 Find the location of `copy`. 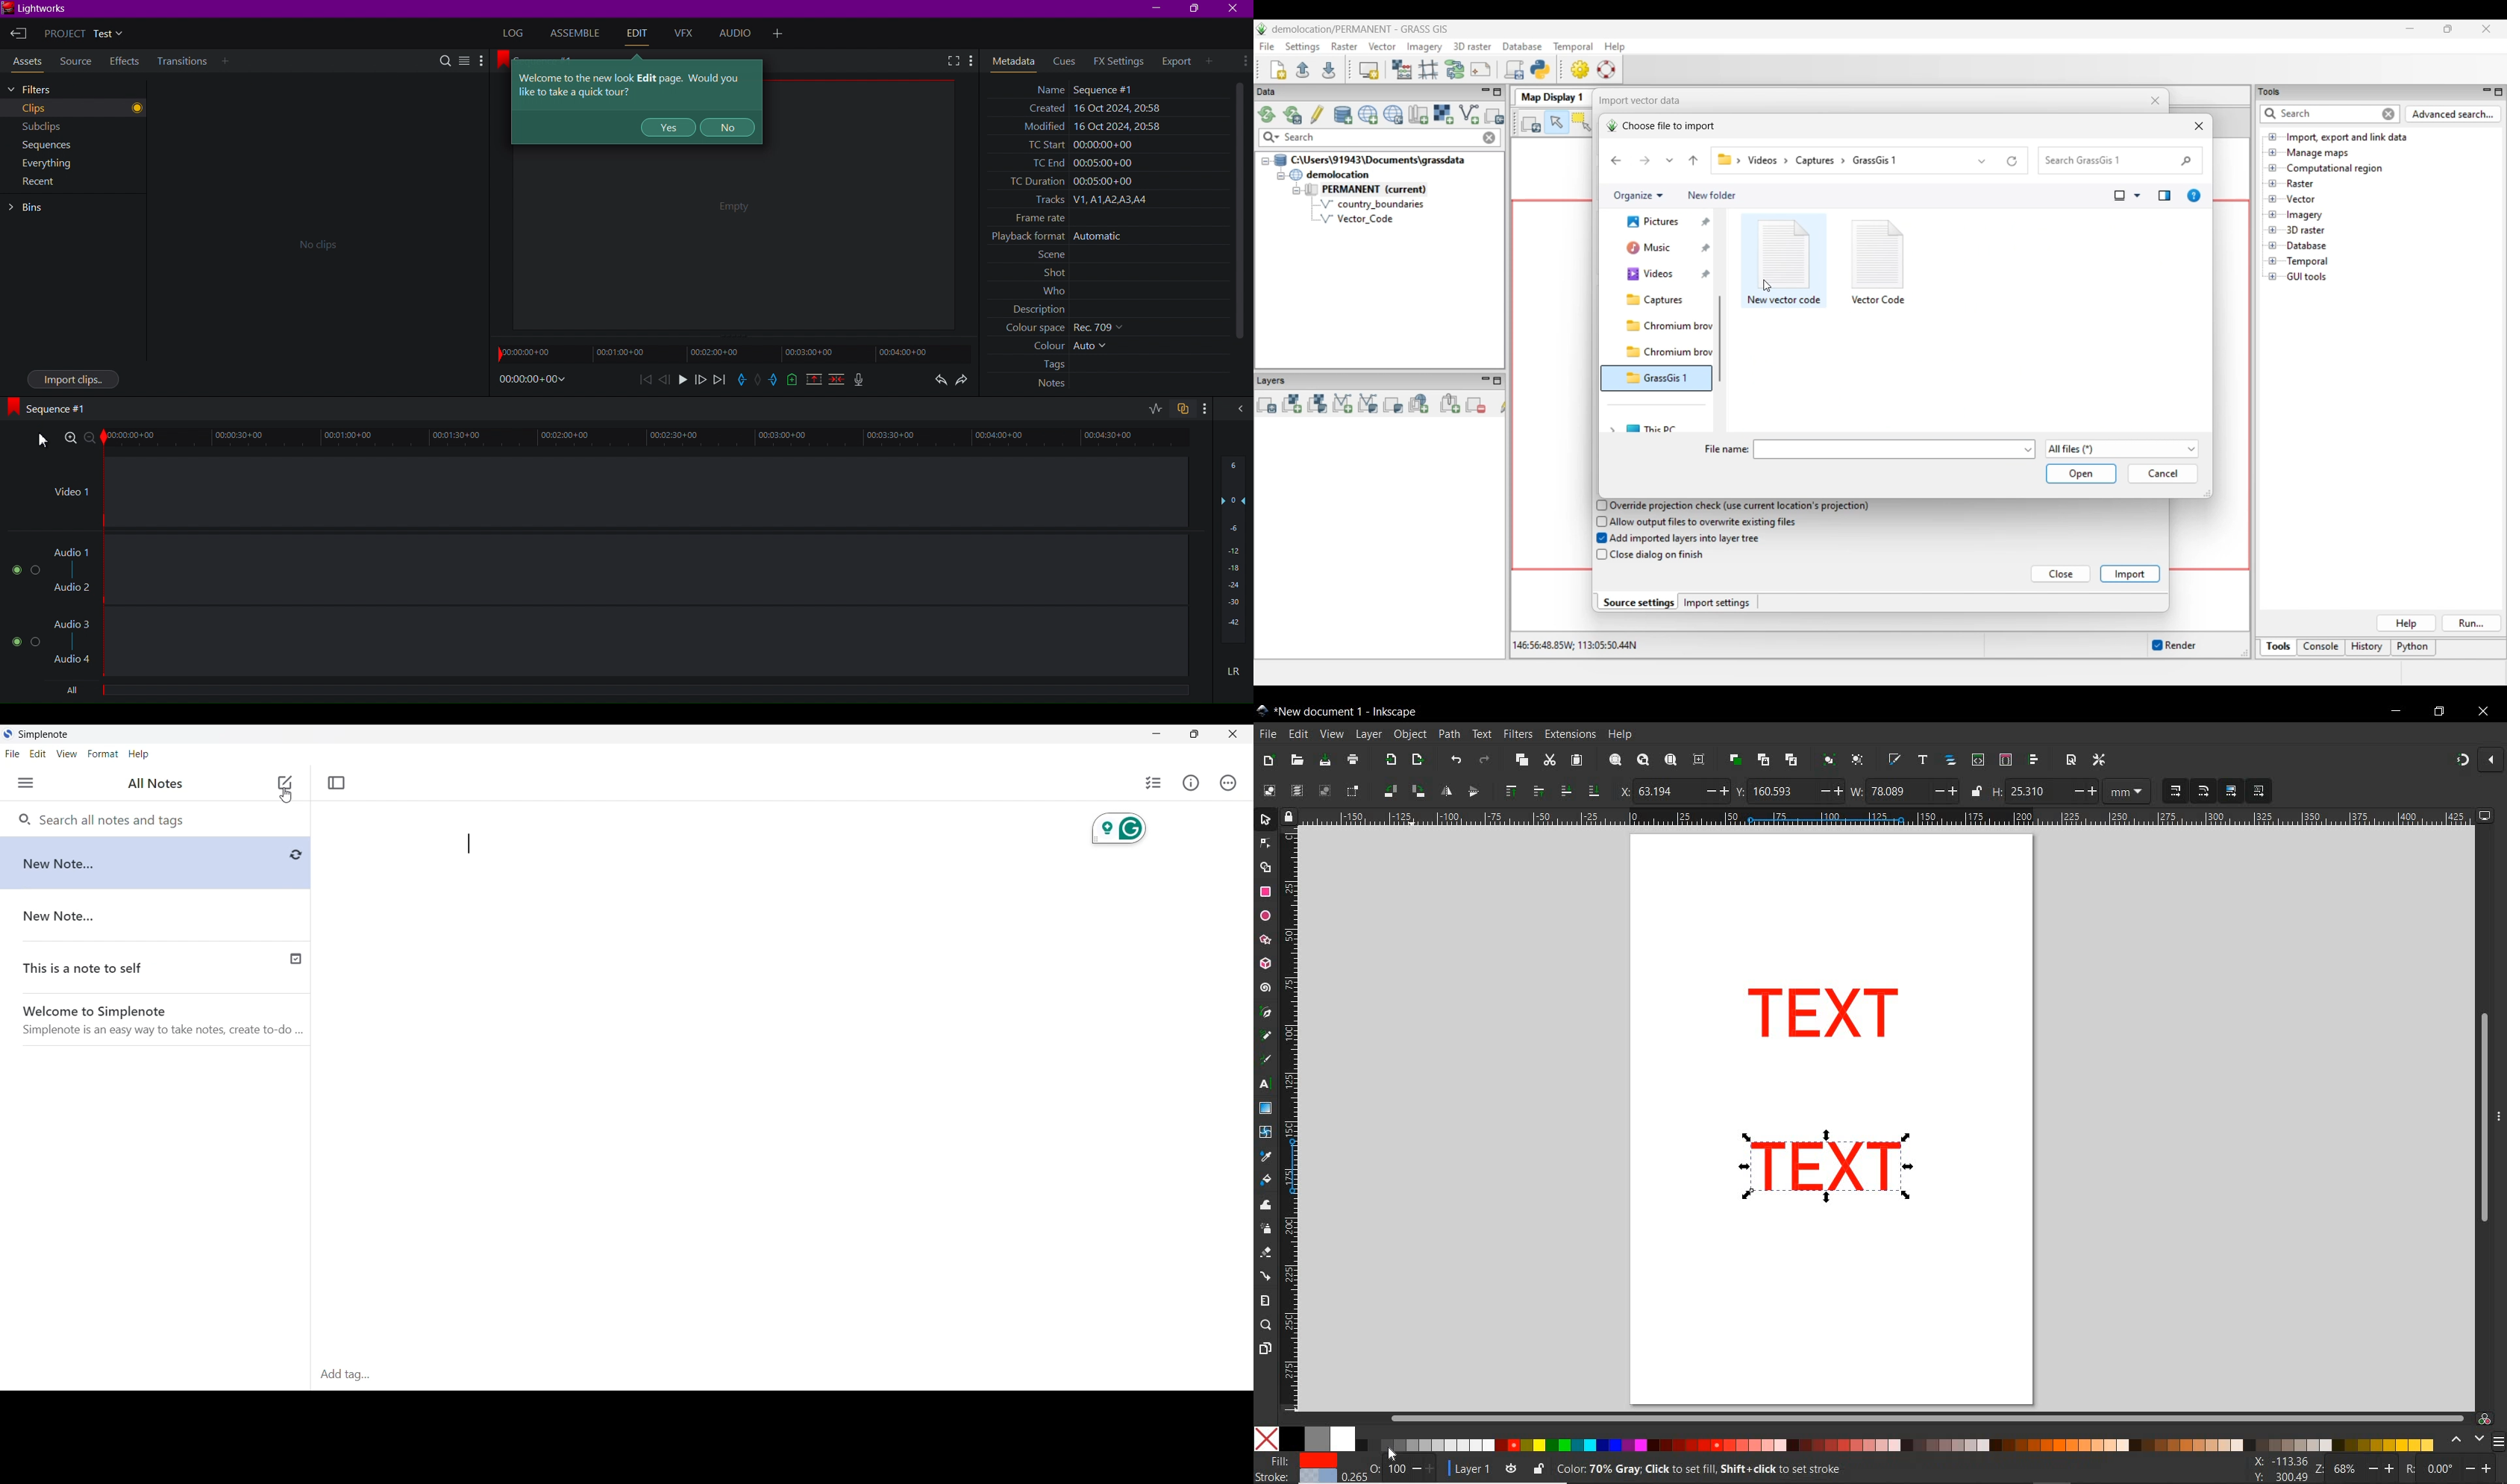

copy is located at coordinates (1520, 761).